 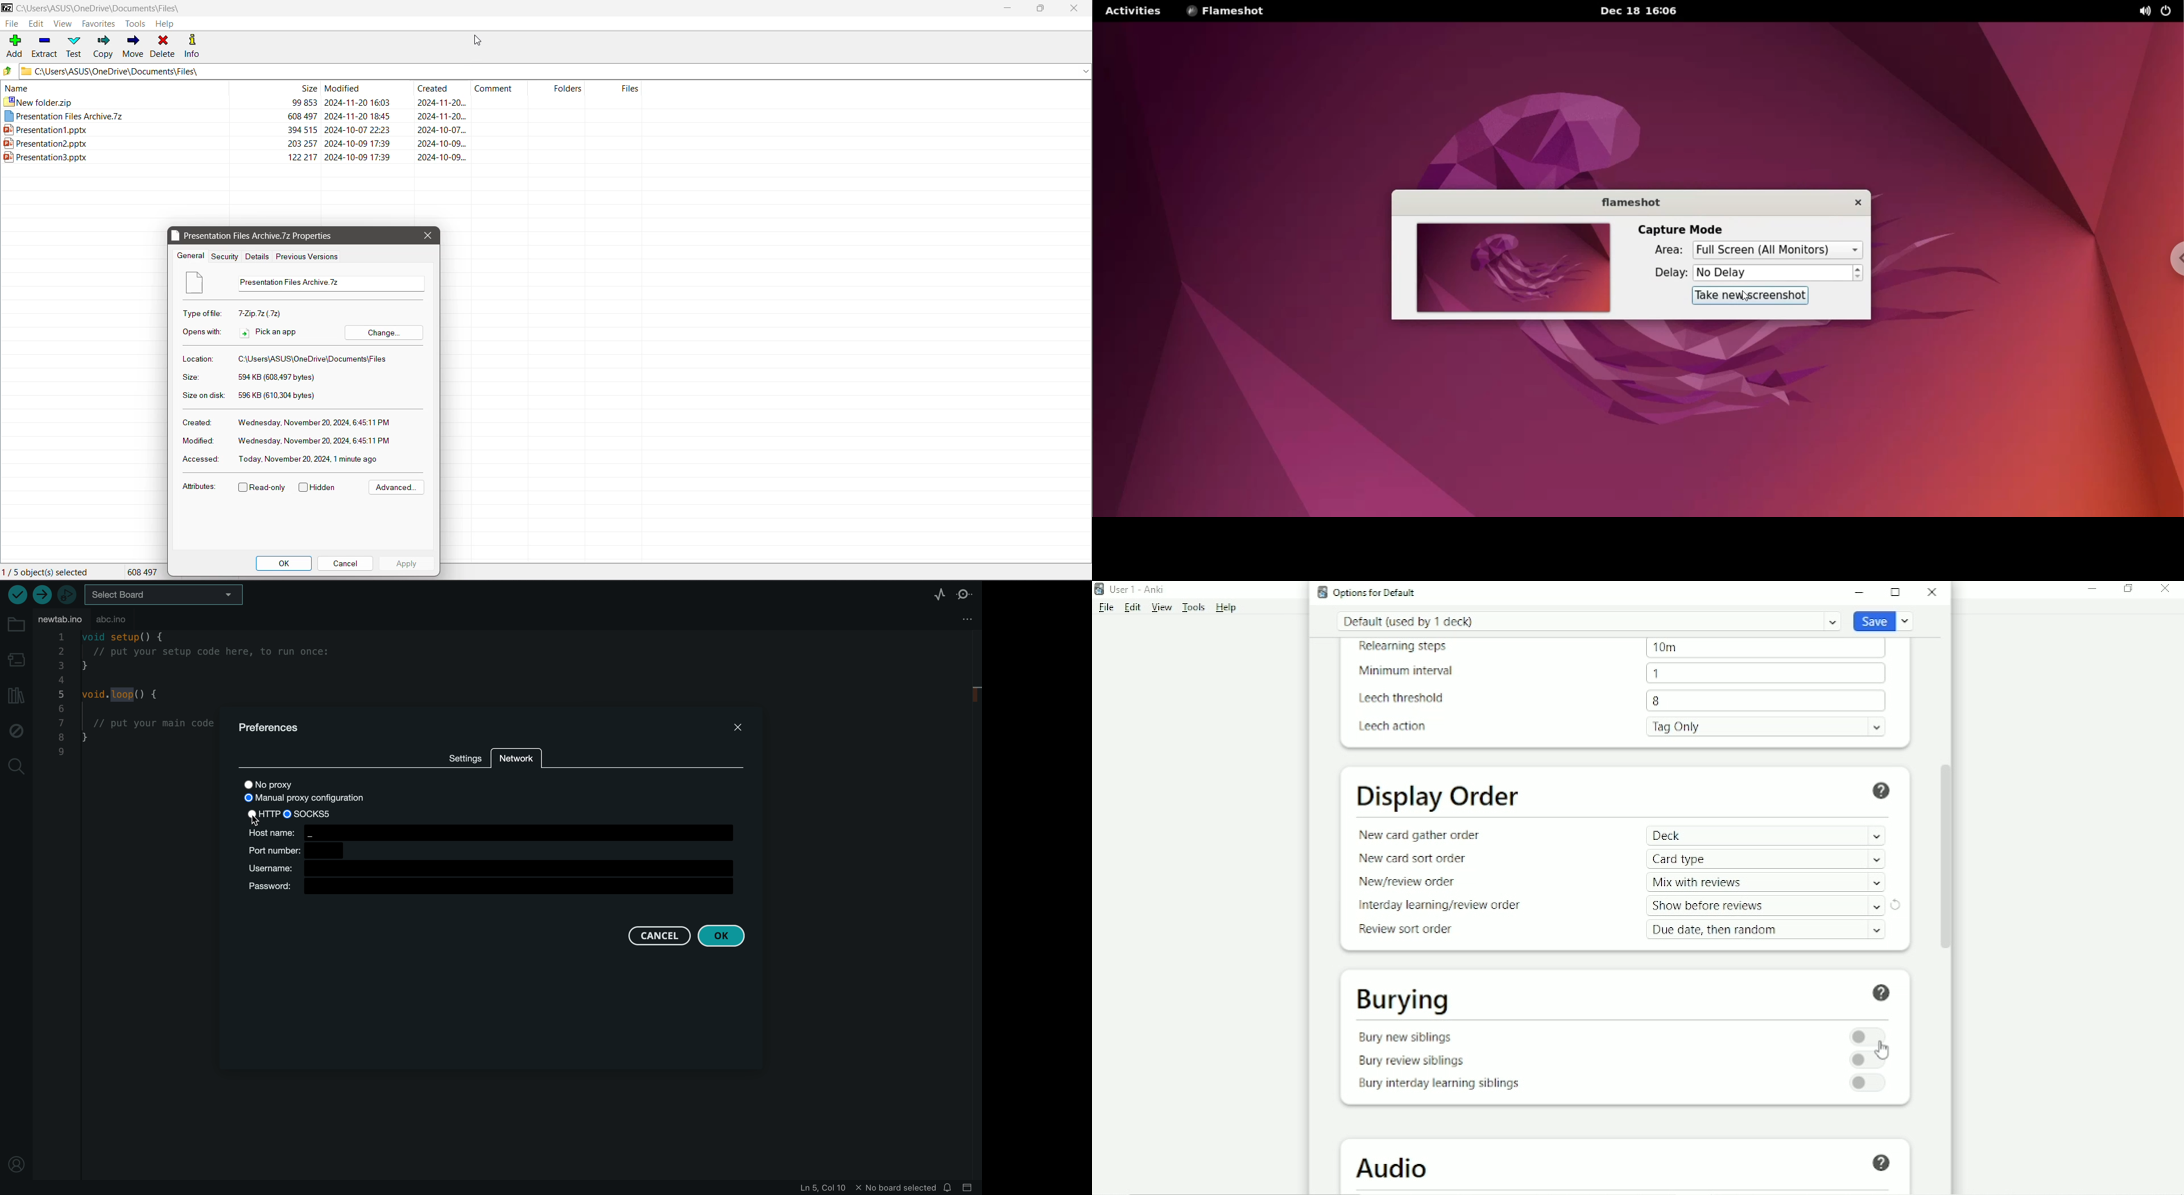 What do you see at coordinates (2173, 262) in the screenshot?
I see `chrome options` at bounding box center [2173, 262].